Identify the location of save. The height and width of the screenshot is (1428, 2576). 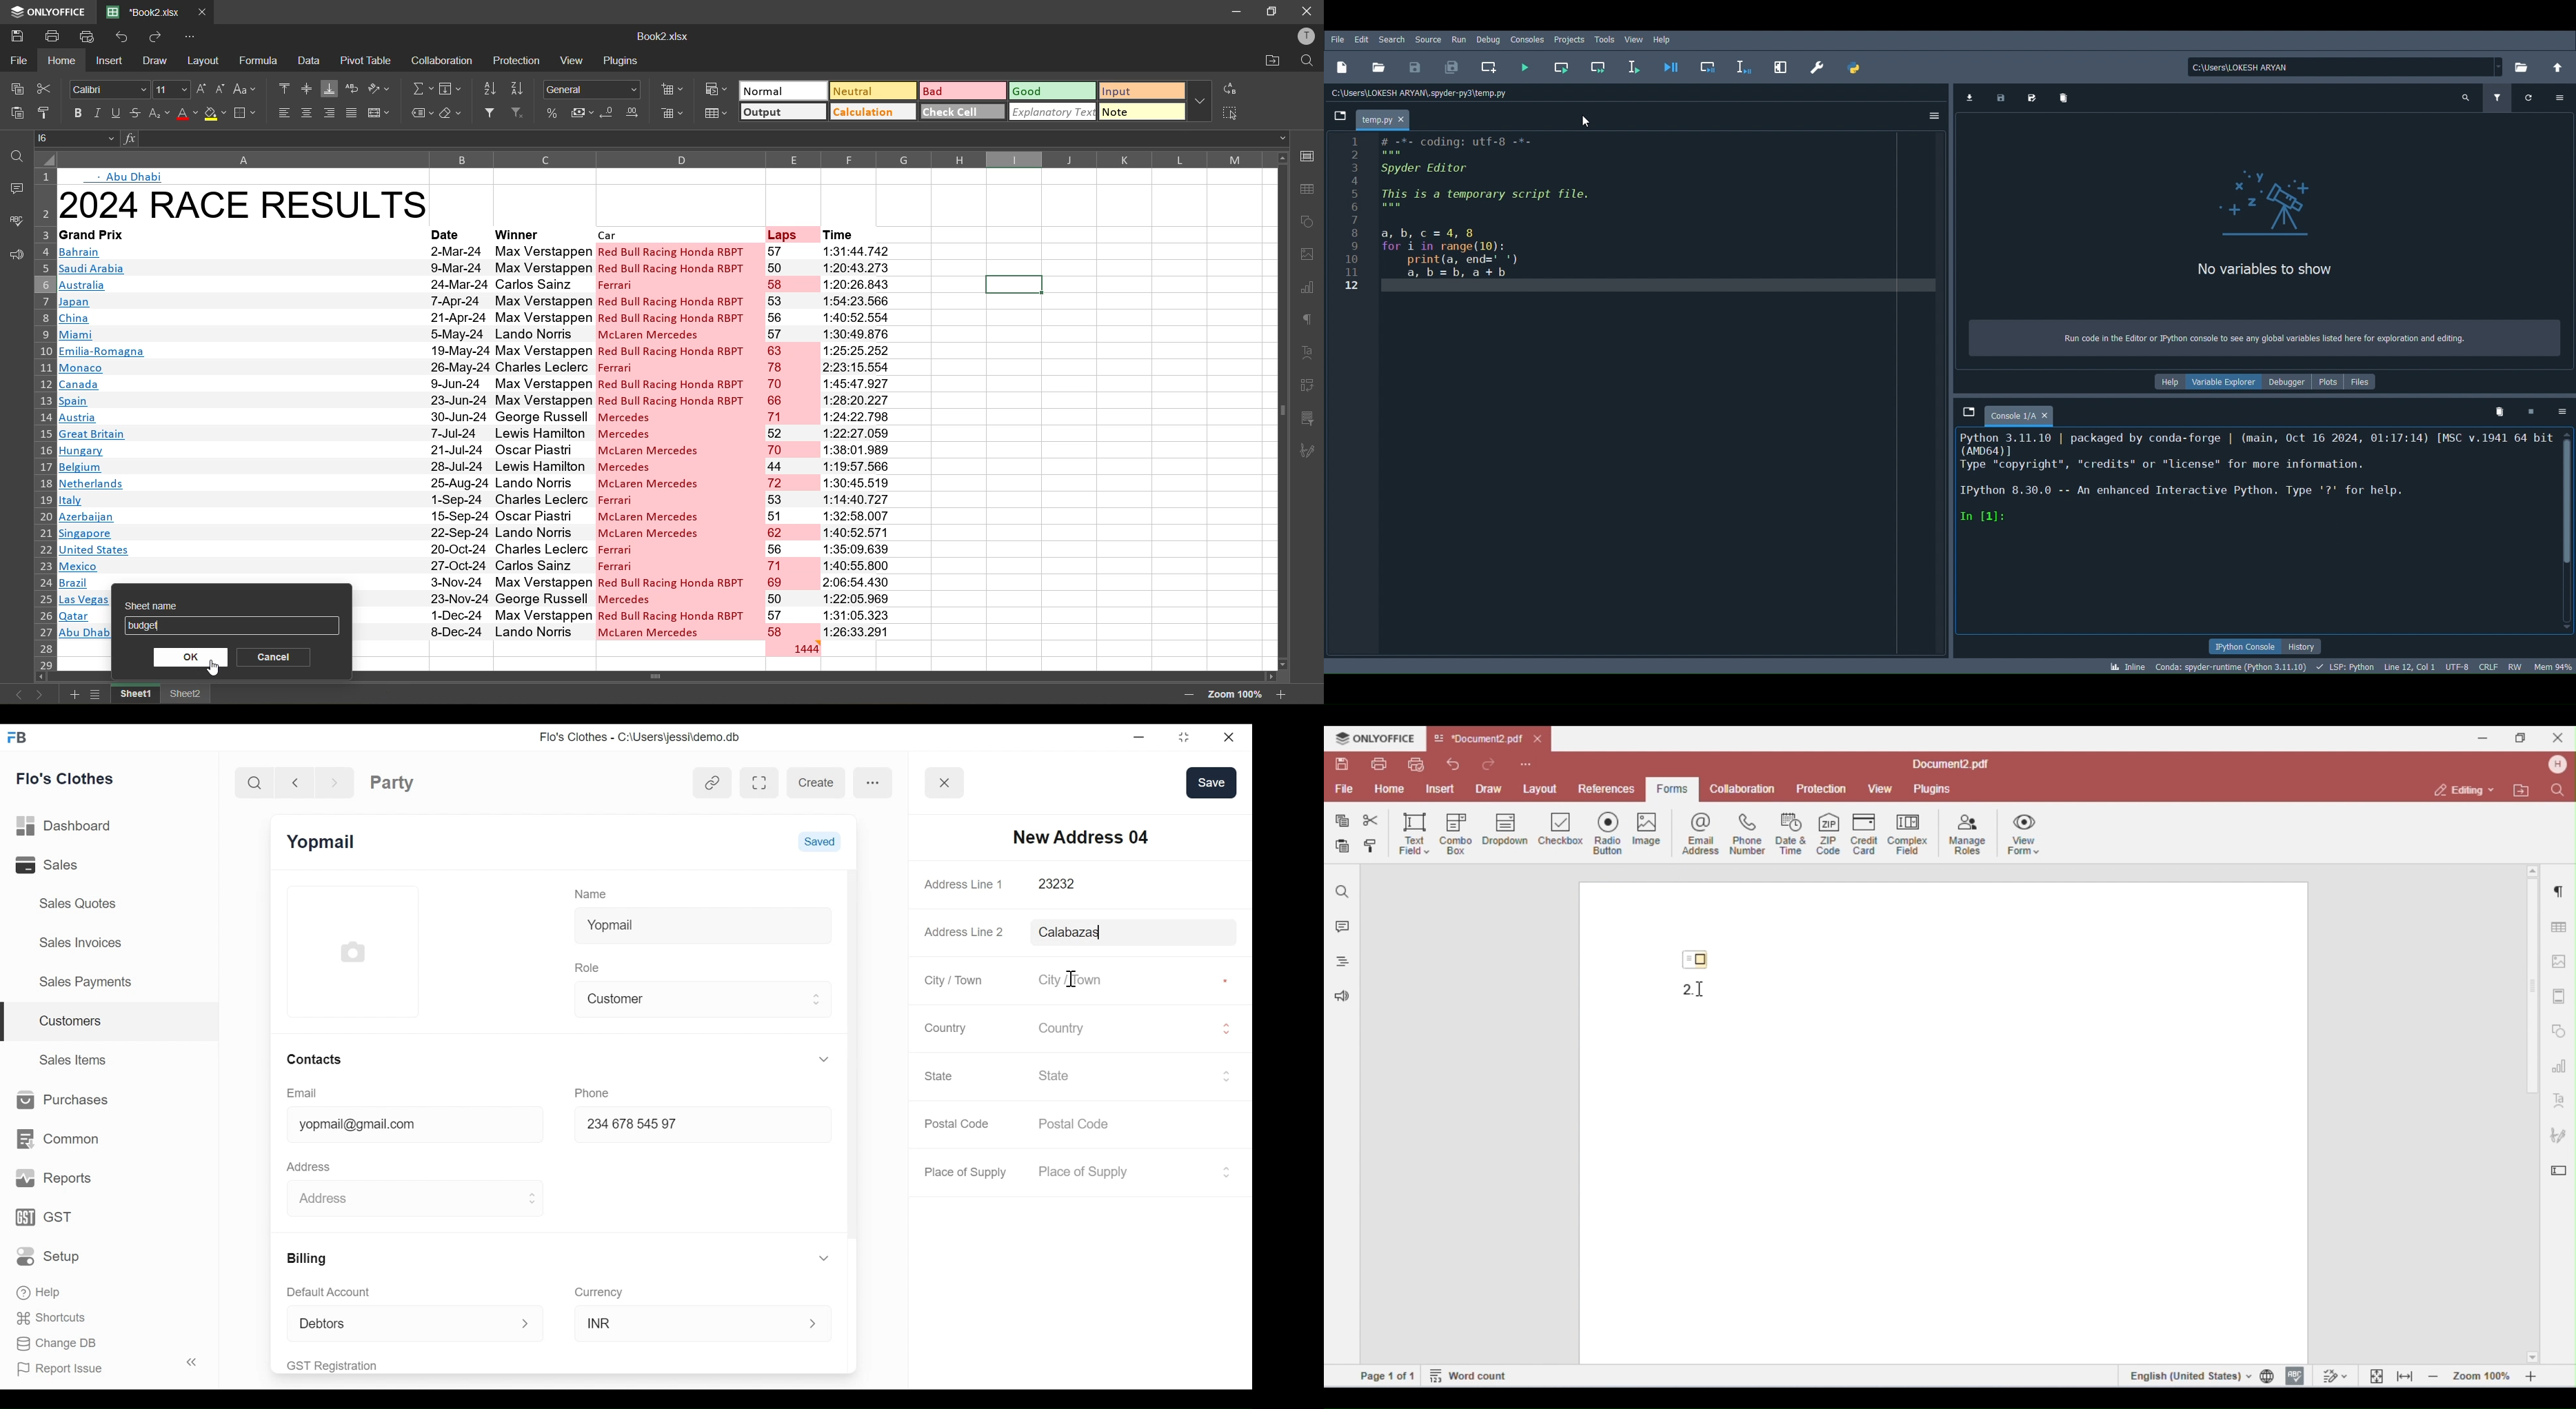
(1212, 782).